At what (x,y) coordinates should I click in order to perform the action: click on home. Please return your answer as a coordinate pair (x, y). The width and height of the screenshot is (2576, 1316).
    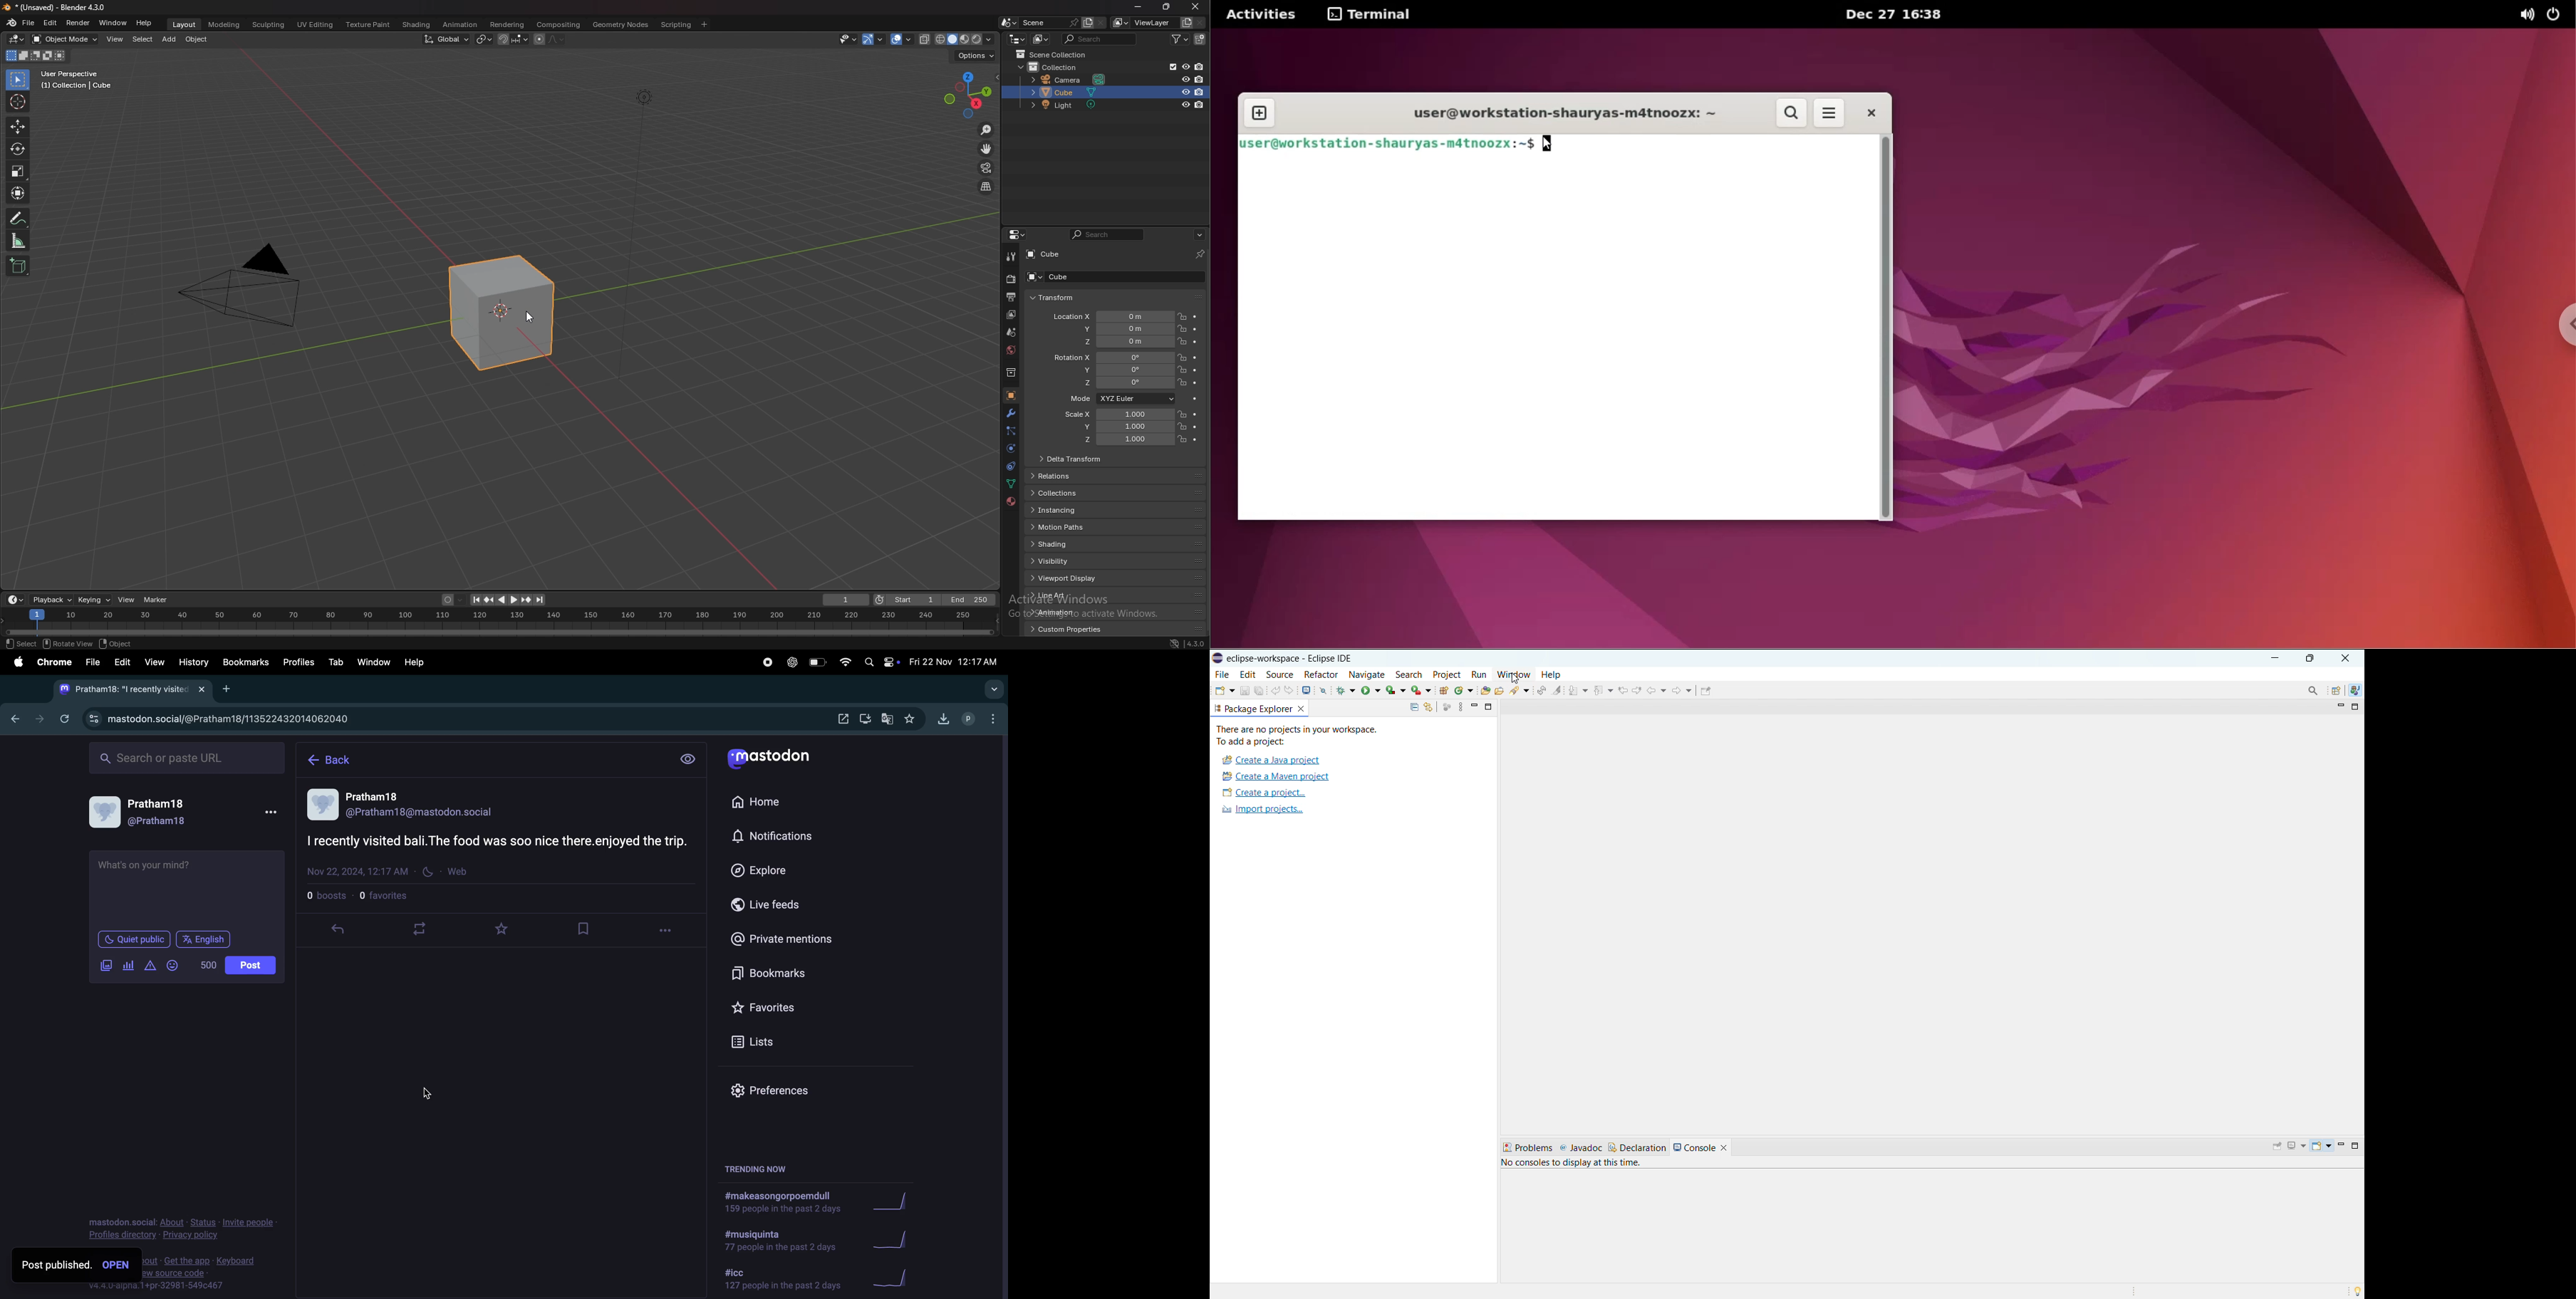
    Looking at the image, I should click on (330, 760).